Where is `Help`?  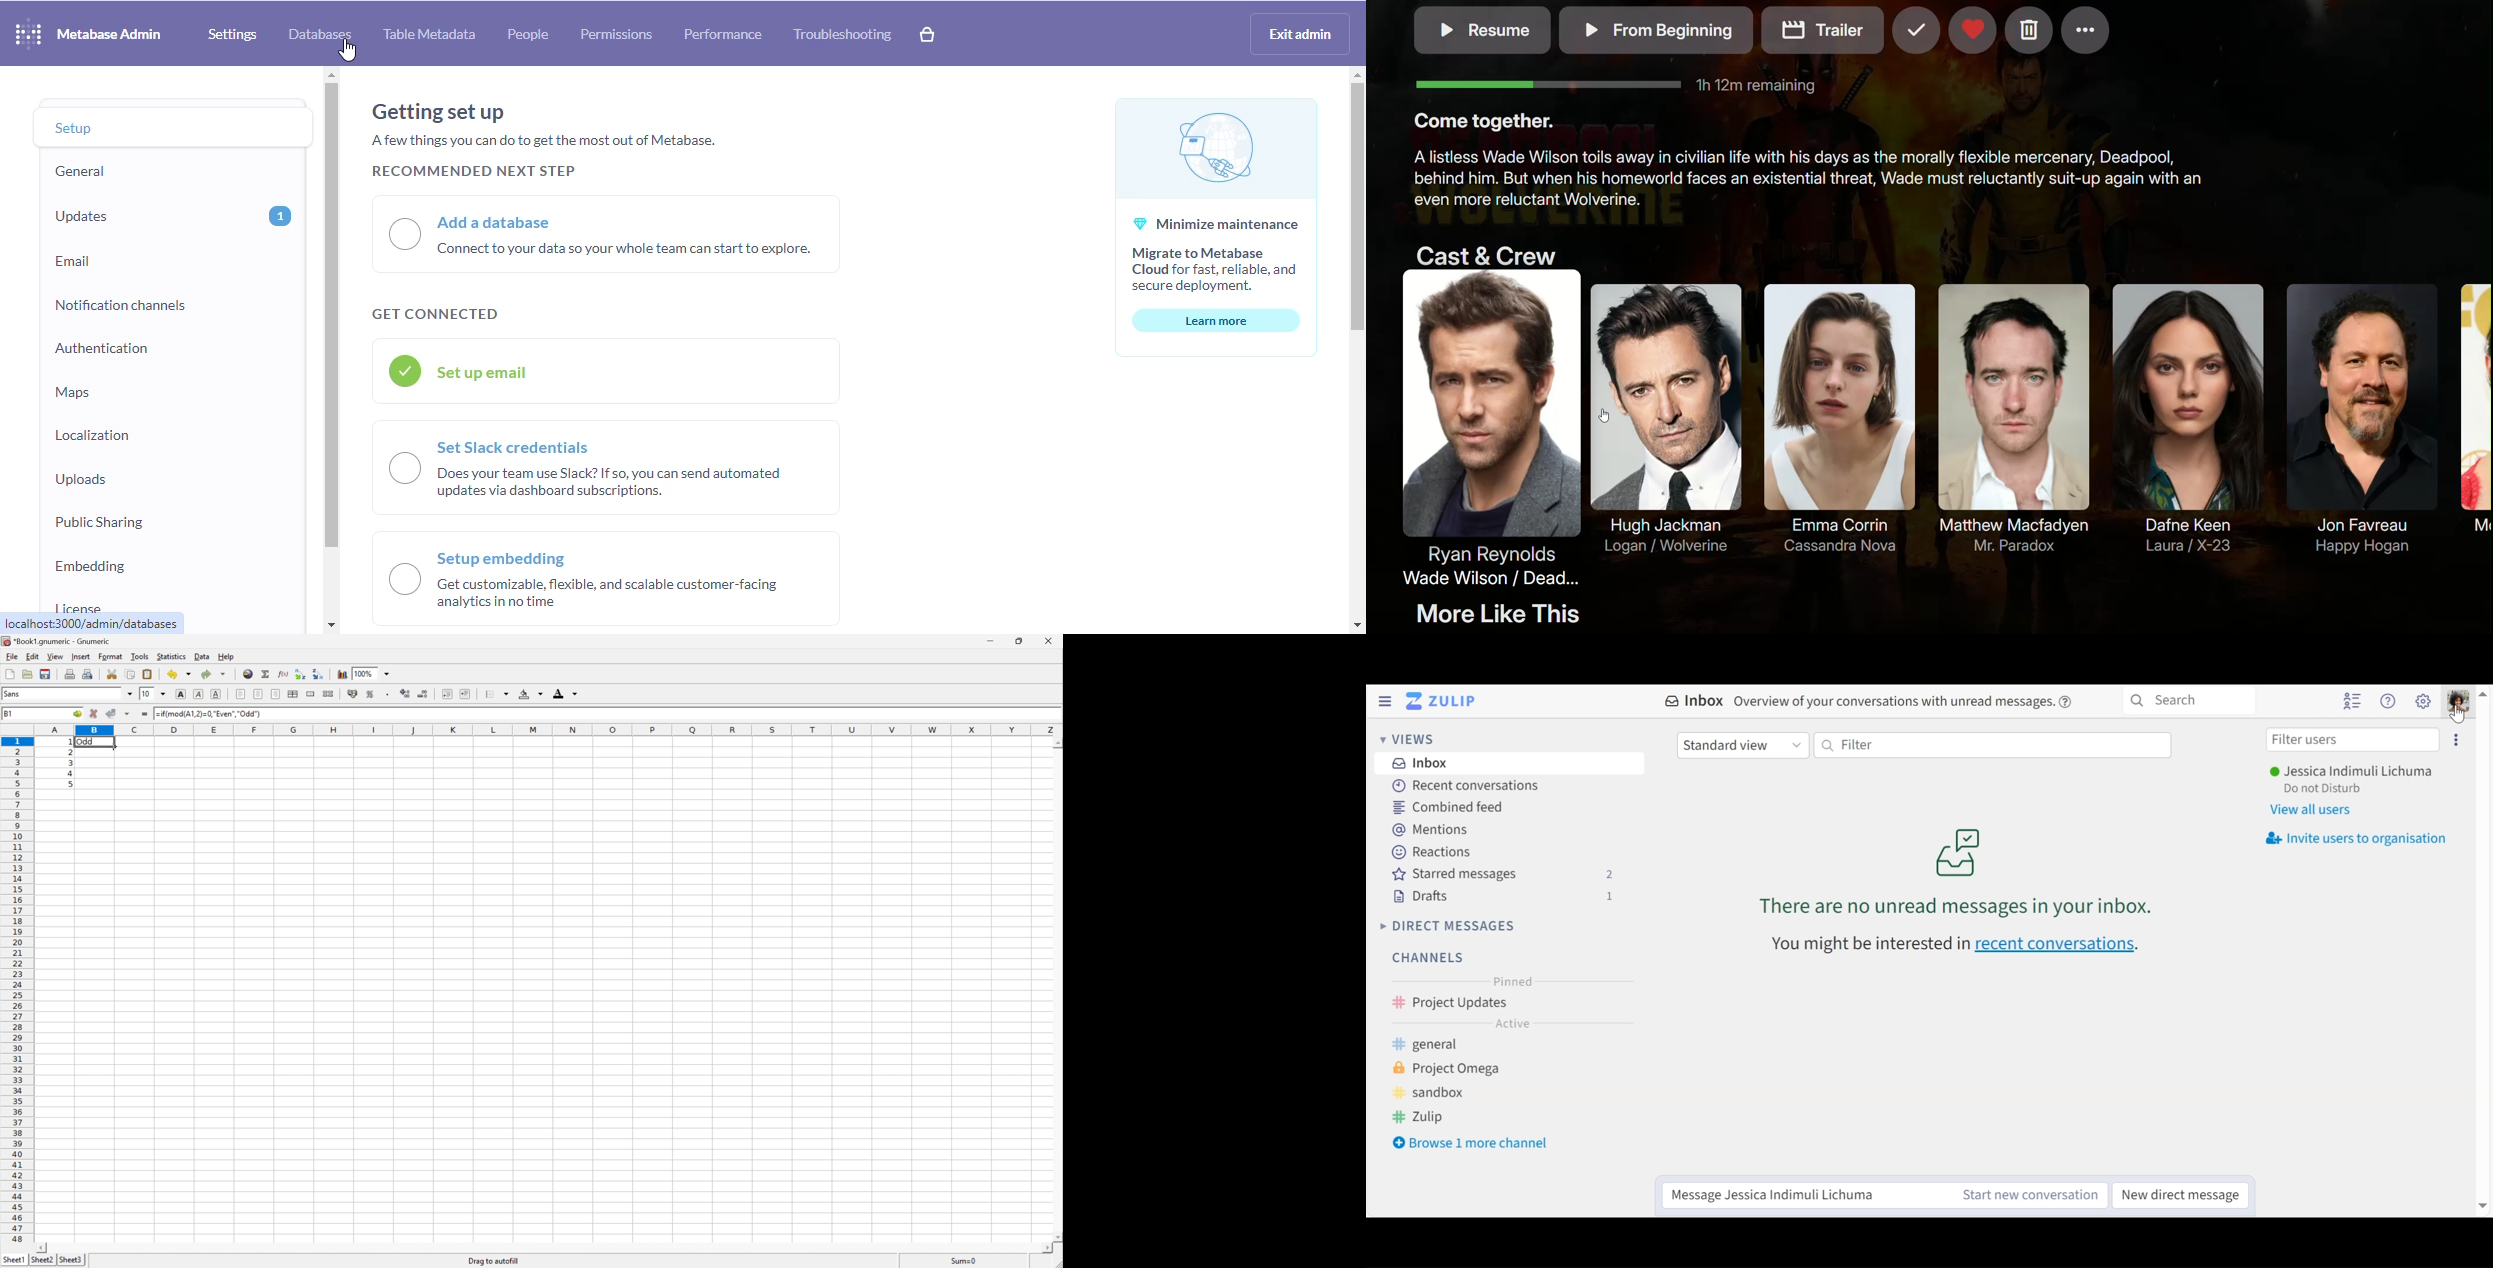 Help is located at coordinates (227, 656).